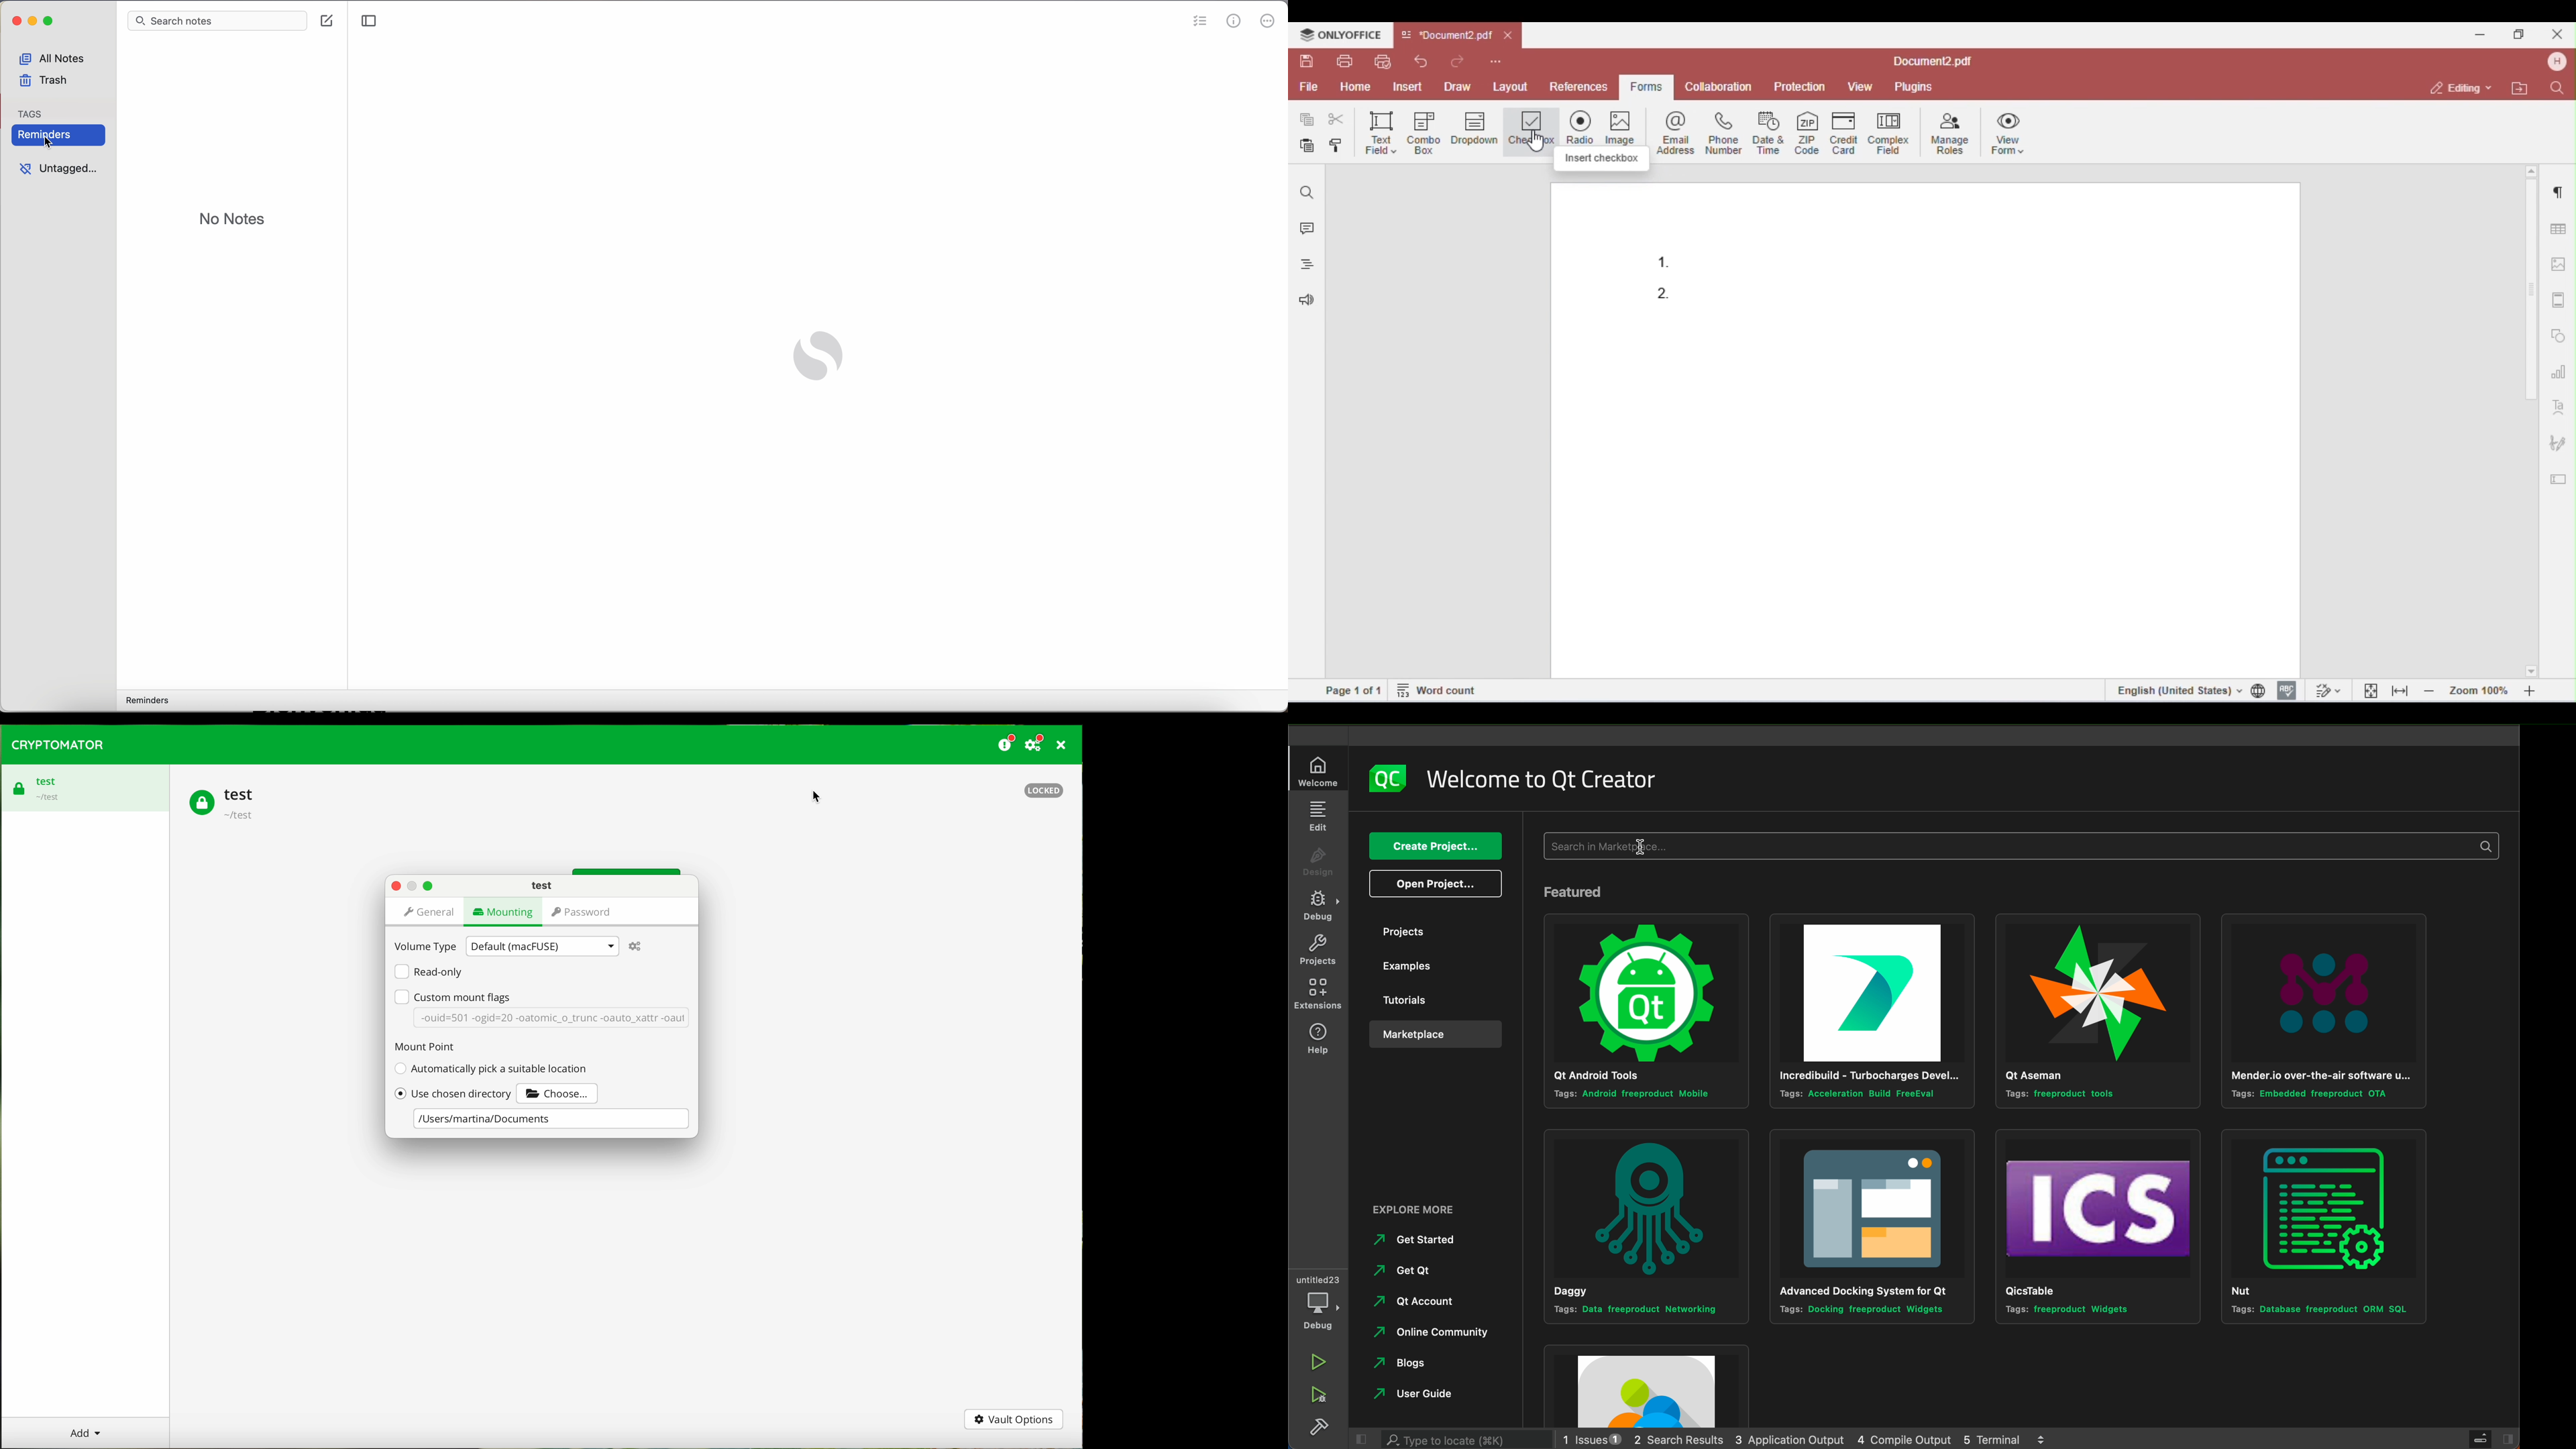 The height and width of the screenshot is (1456, 2576). I want to click on /Users/martina/Documents, so click(550, 1120).